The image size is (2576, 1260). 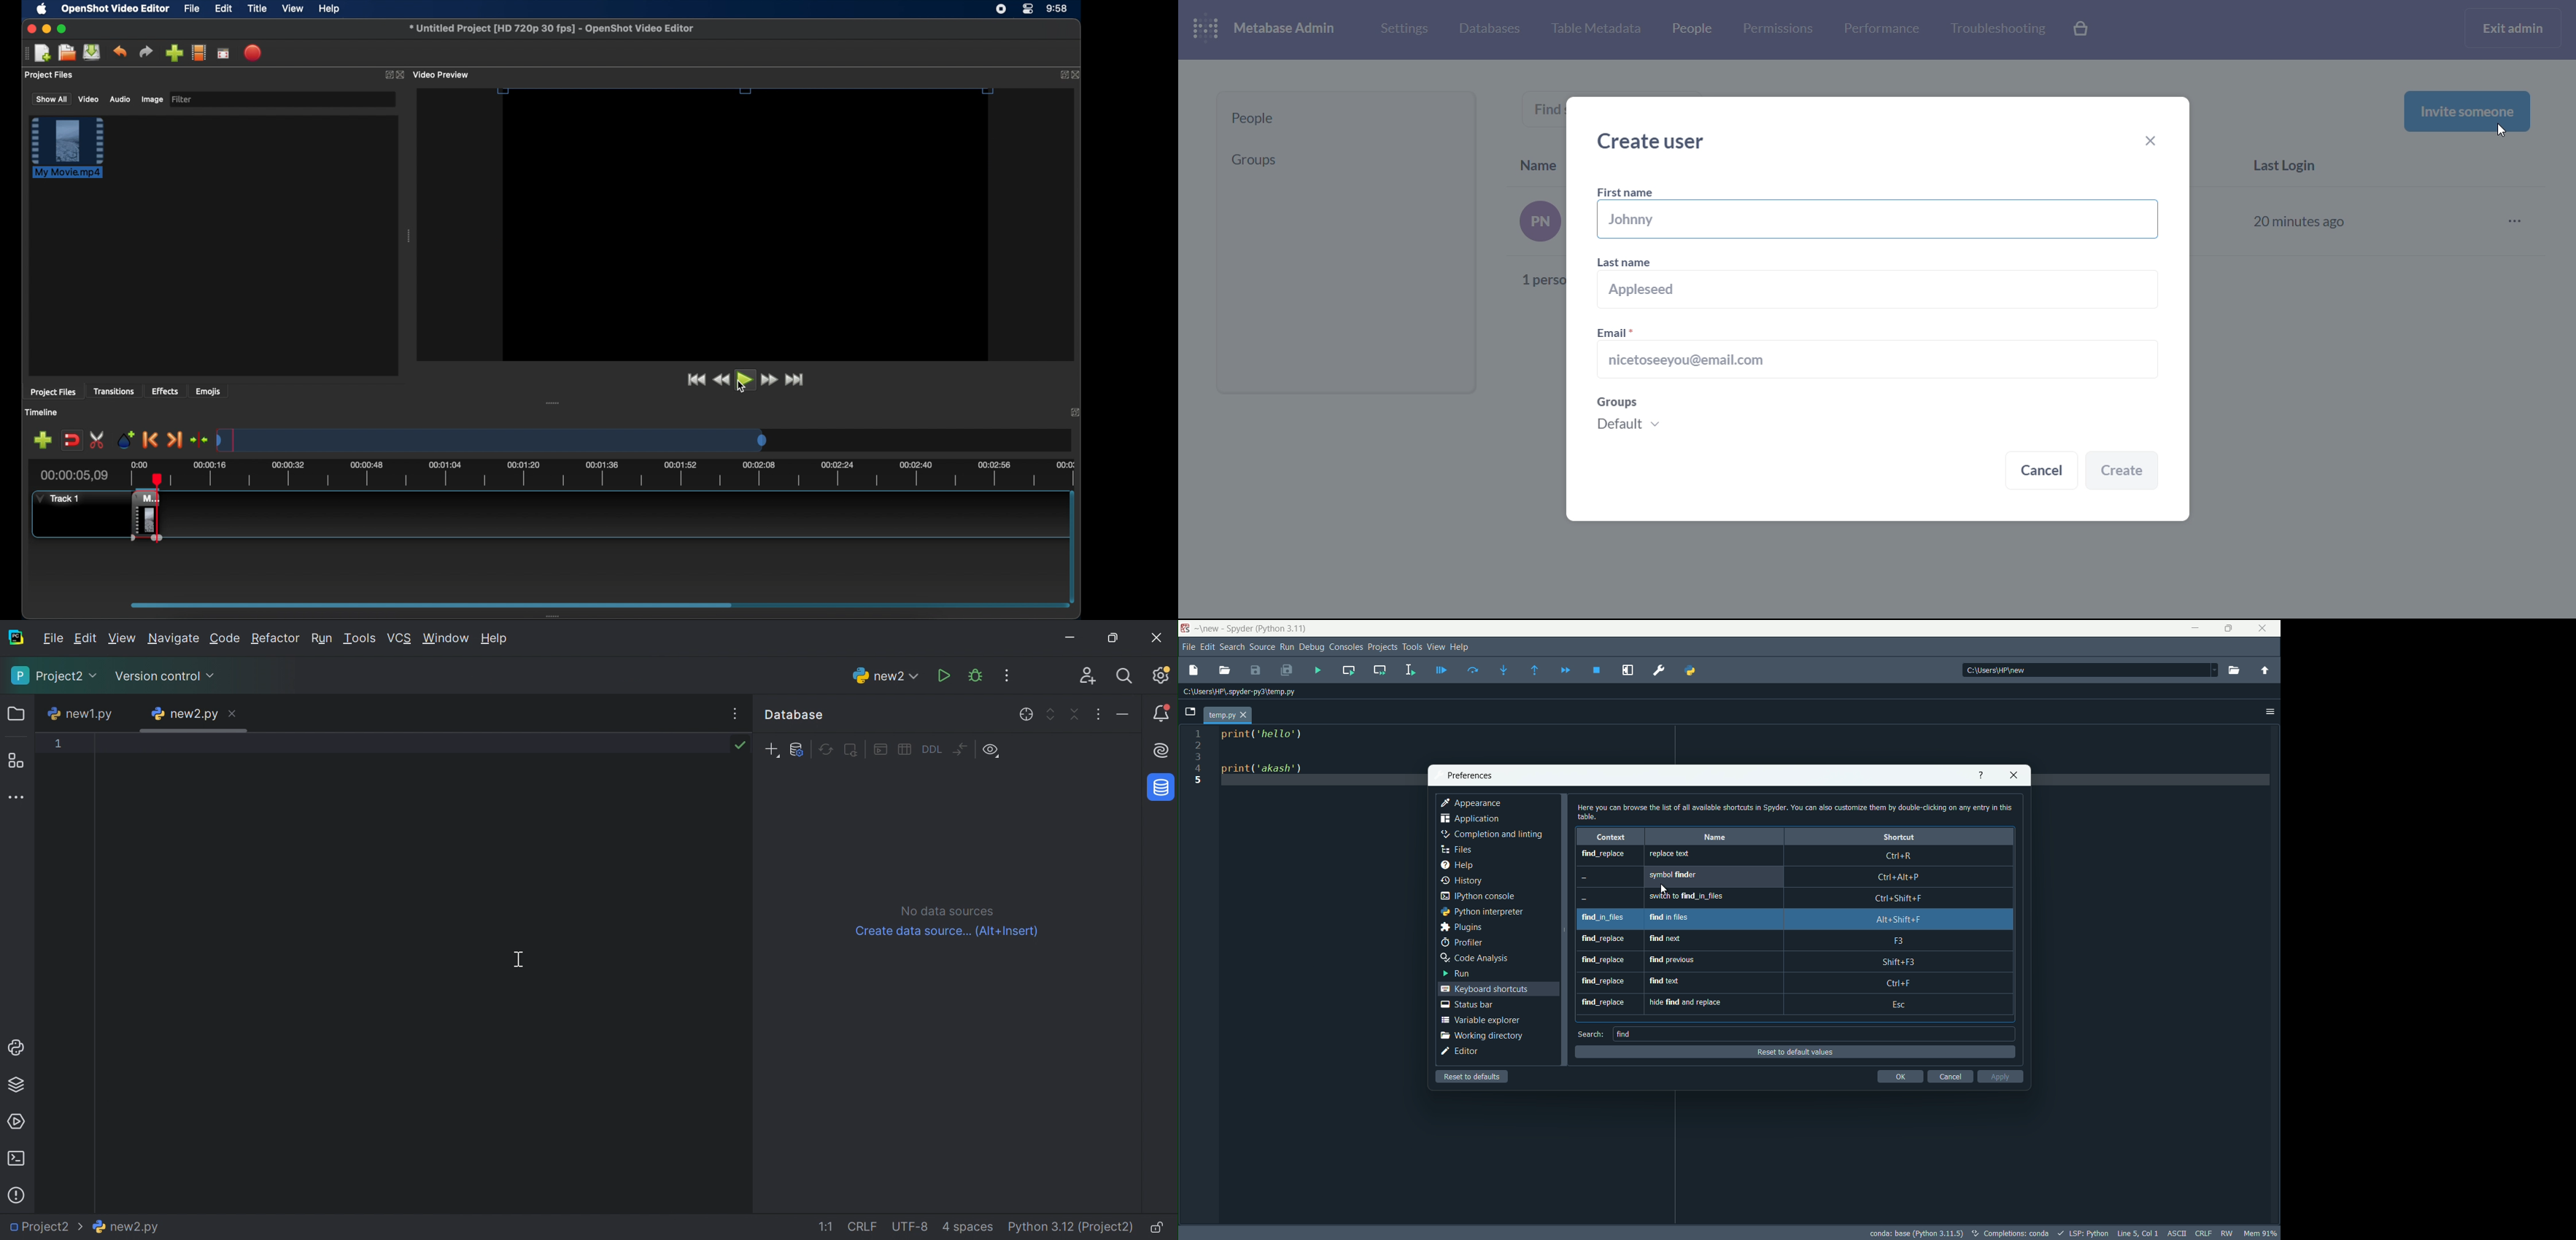 I want to click on run, so click(x=1460, y=974).